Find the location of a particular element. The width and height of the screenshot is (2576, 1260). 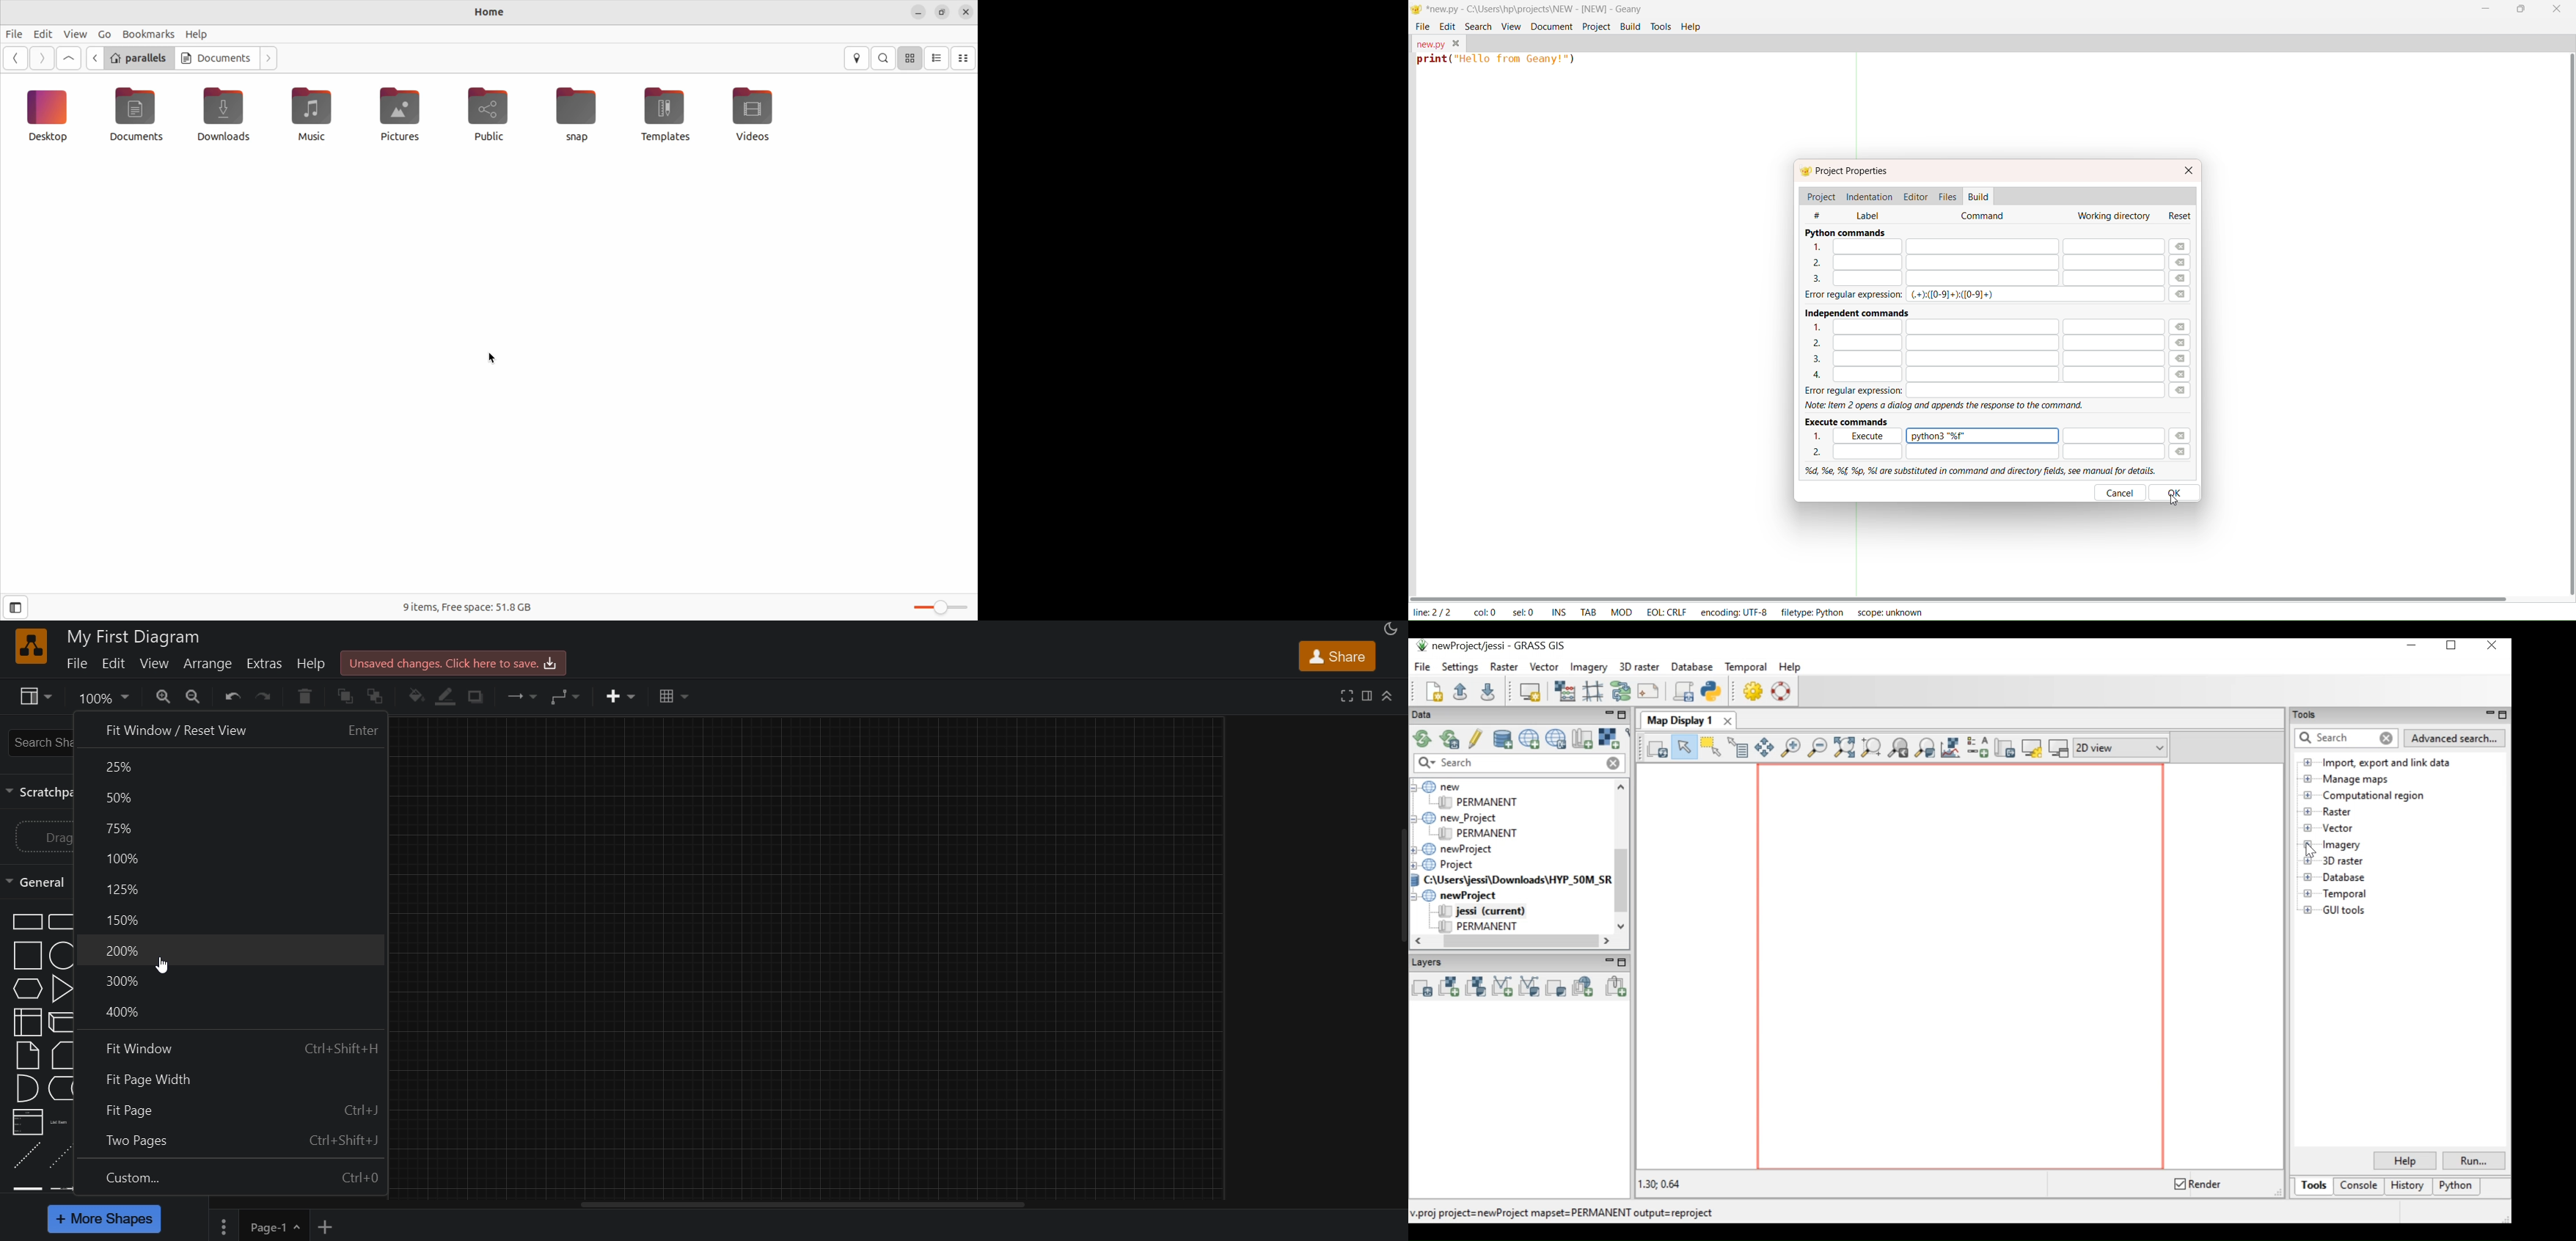

help is located at coordinates (312, 665).